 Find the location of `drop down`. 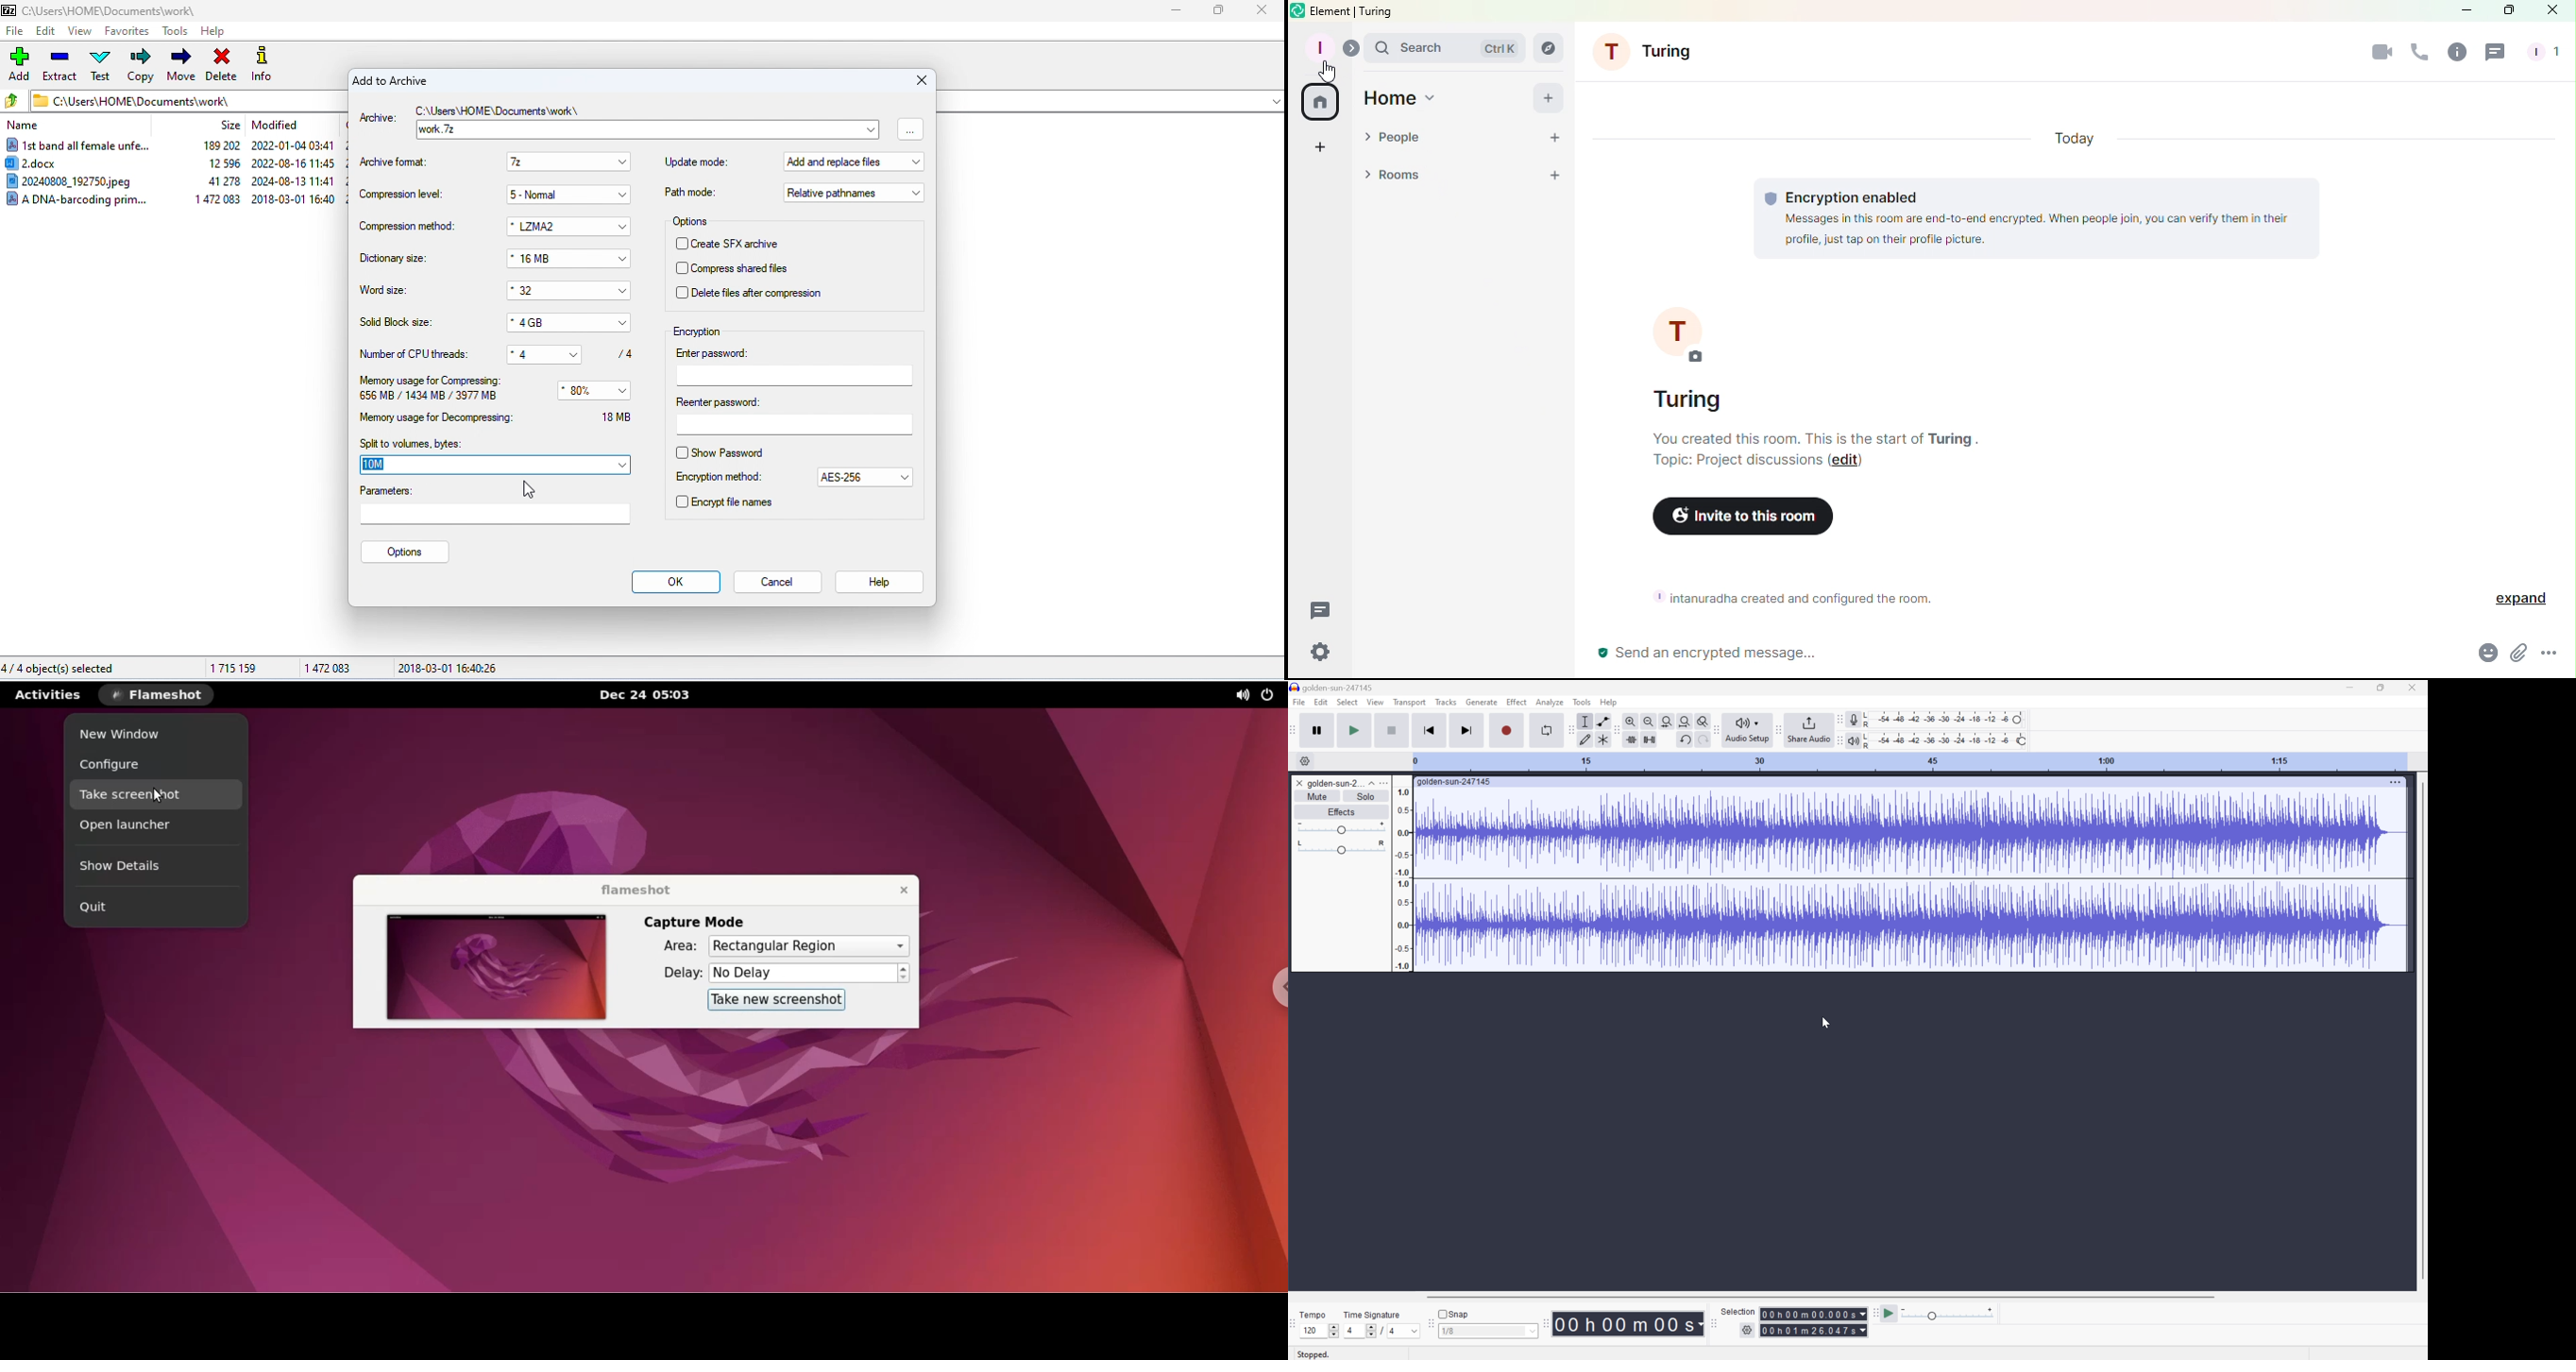

drop down is located at coordinates (872, 128).